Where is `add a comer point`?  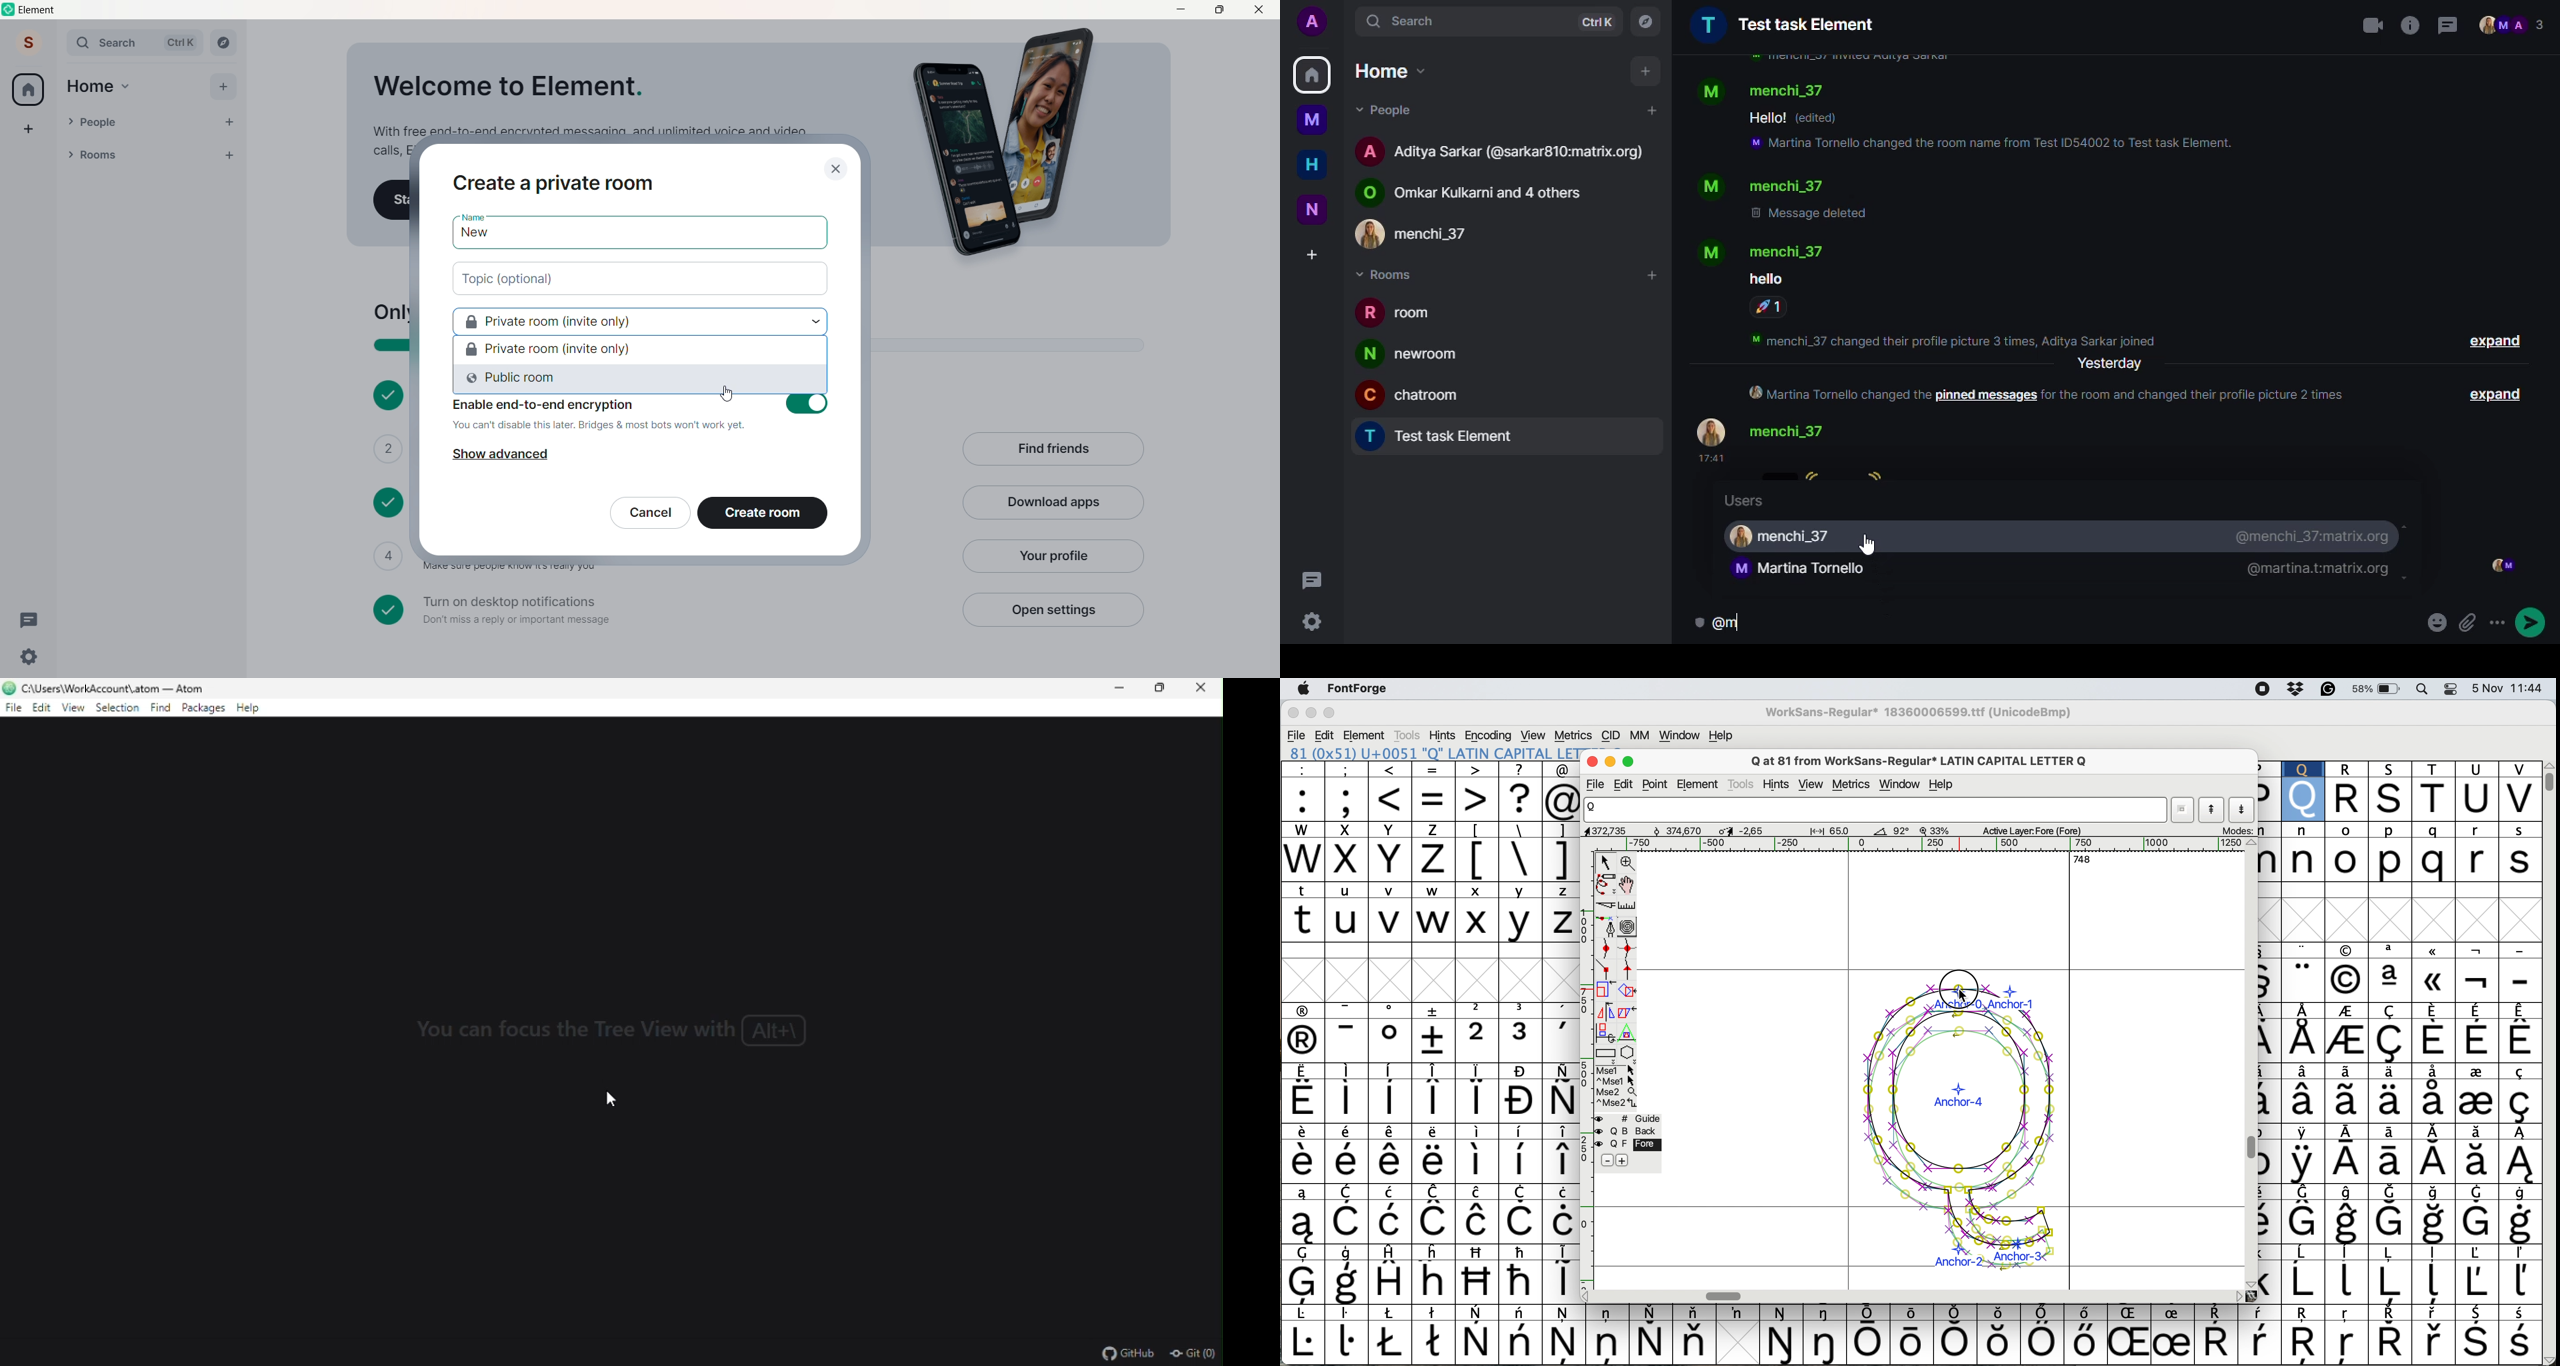 add a comer point is located at coordinates (1607, 970).